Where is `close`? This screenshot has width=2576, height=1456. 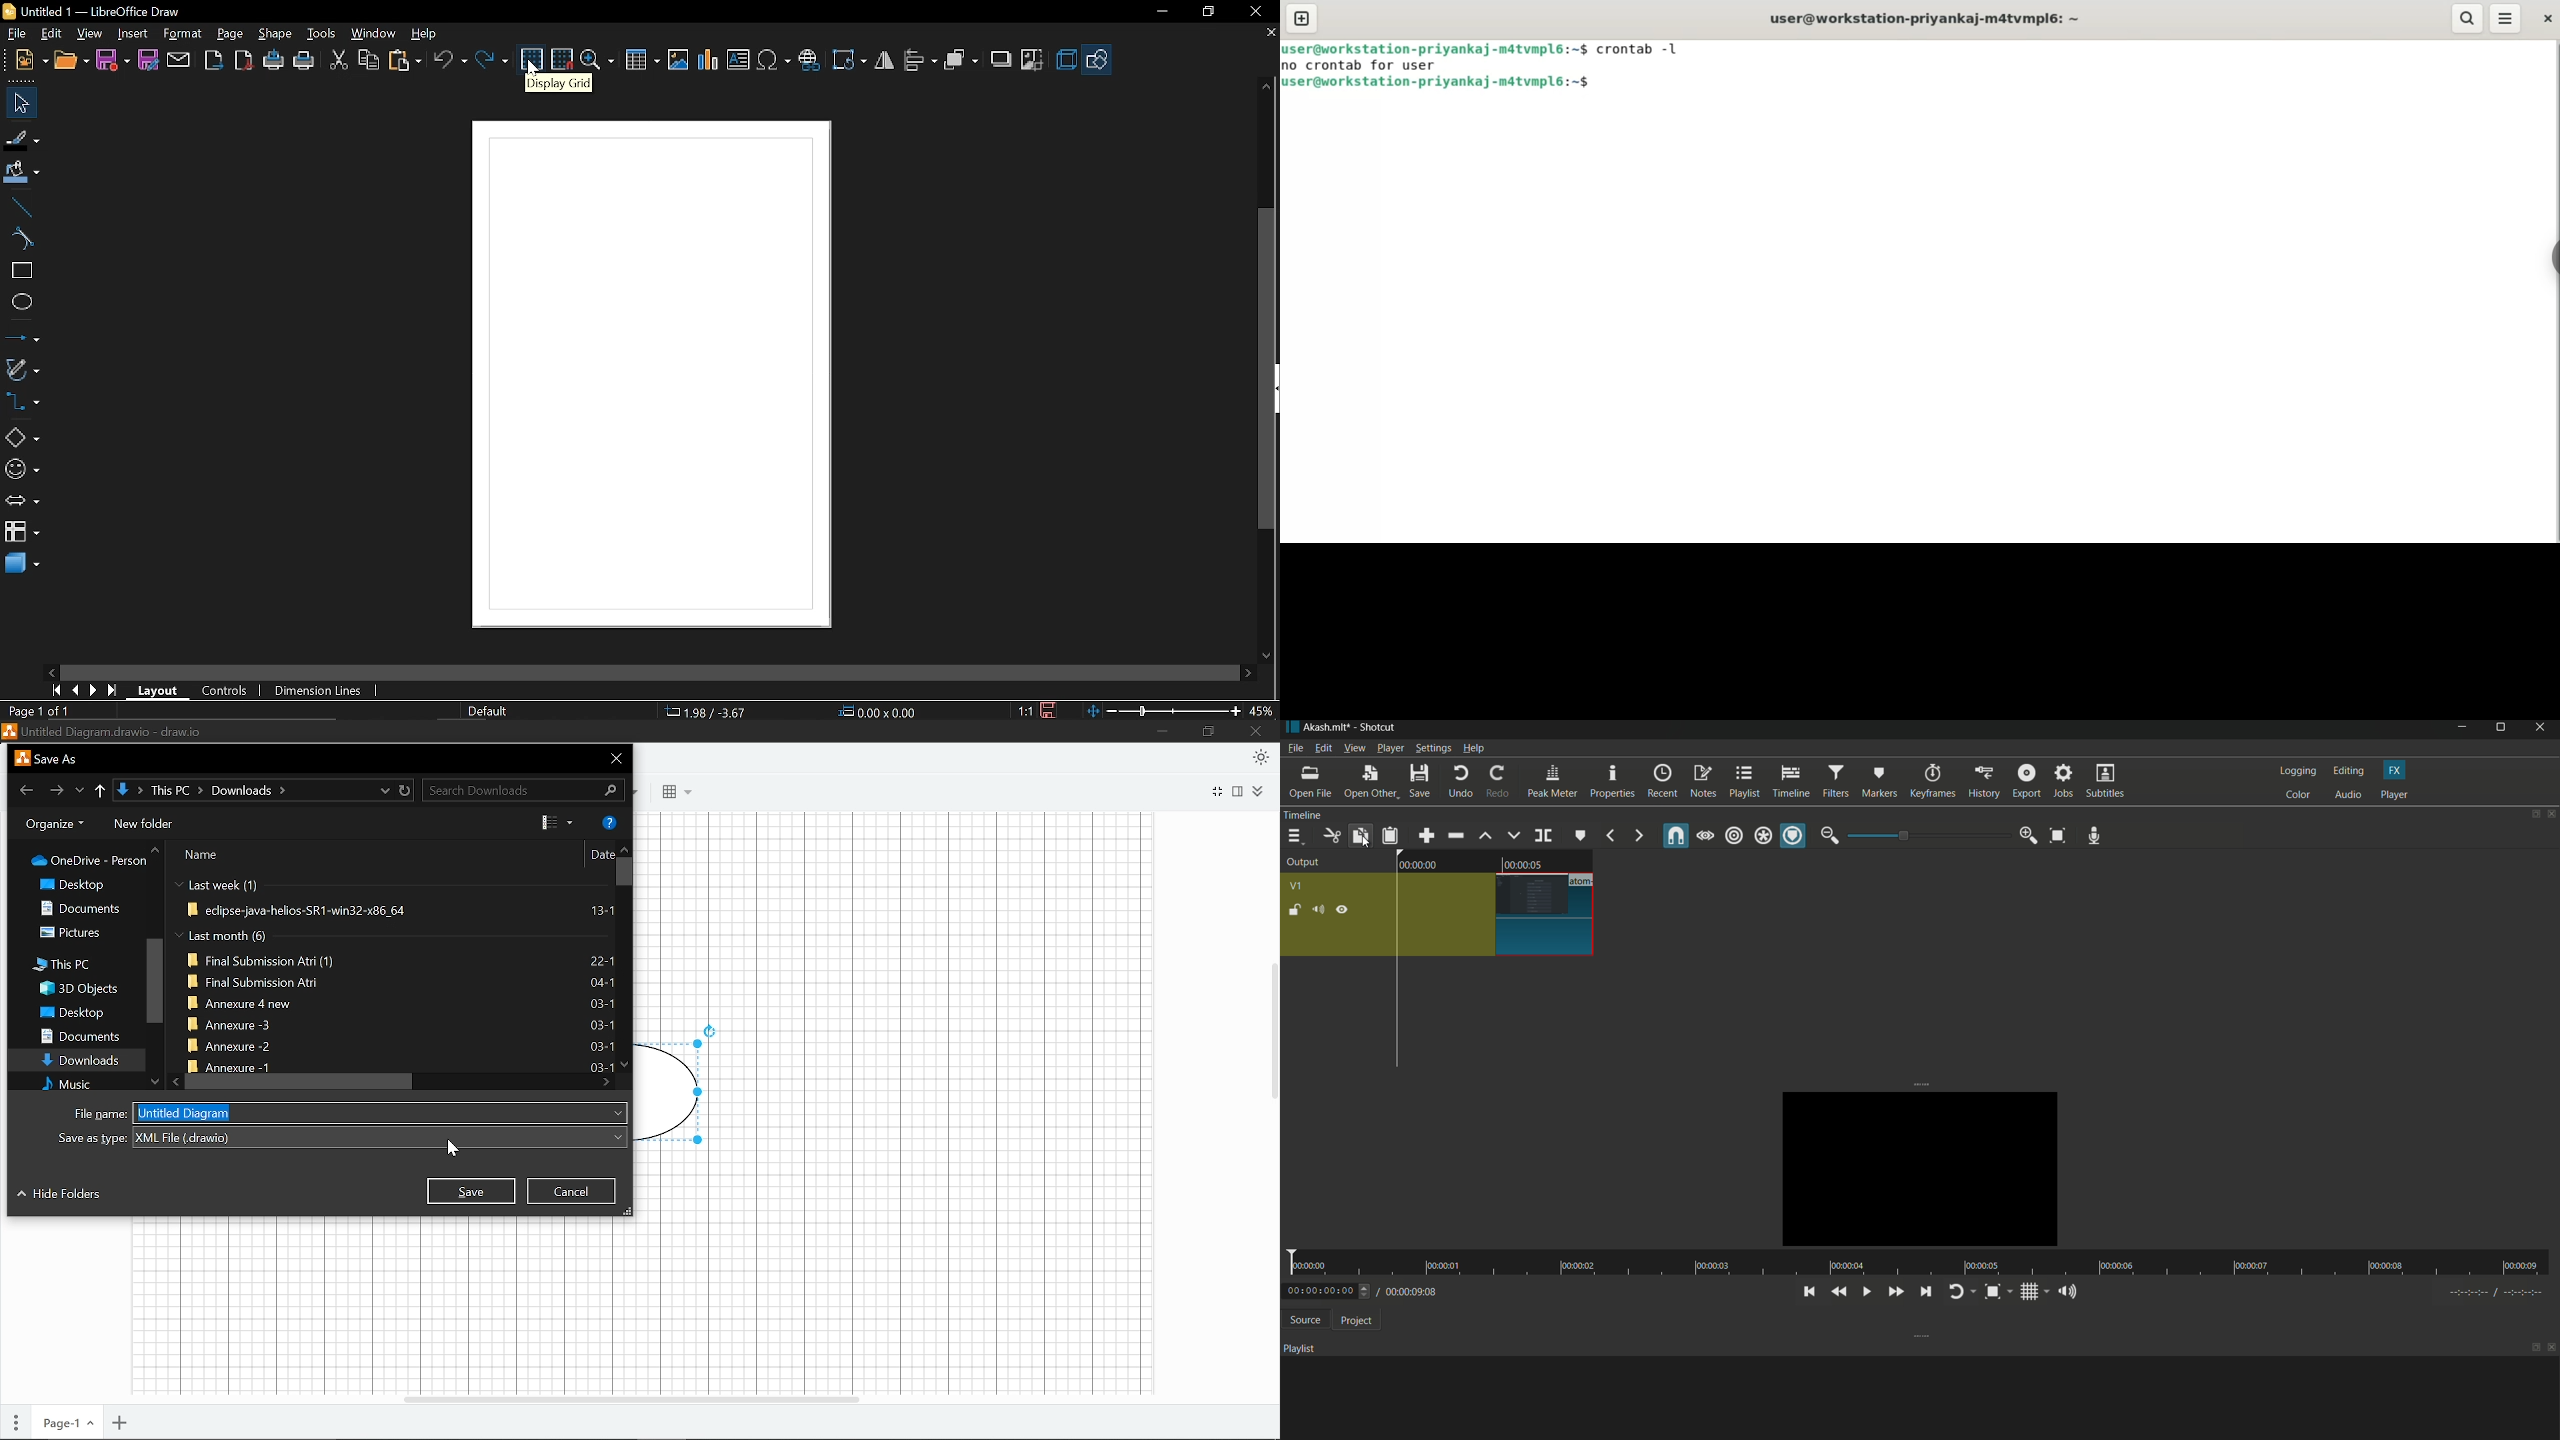
close is located at coordinates (2549, 20).